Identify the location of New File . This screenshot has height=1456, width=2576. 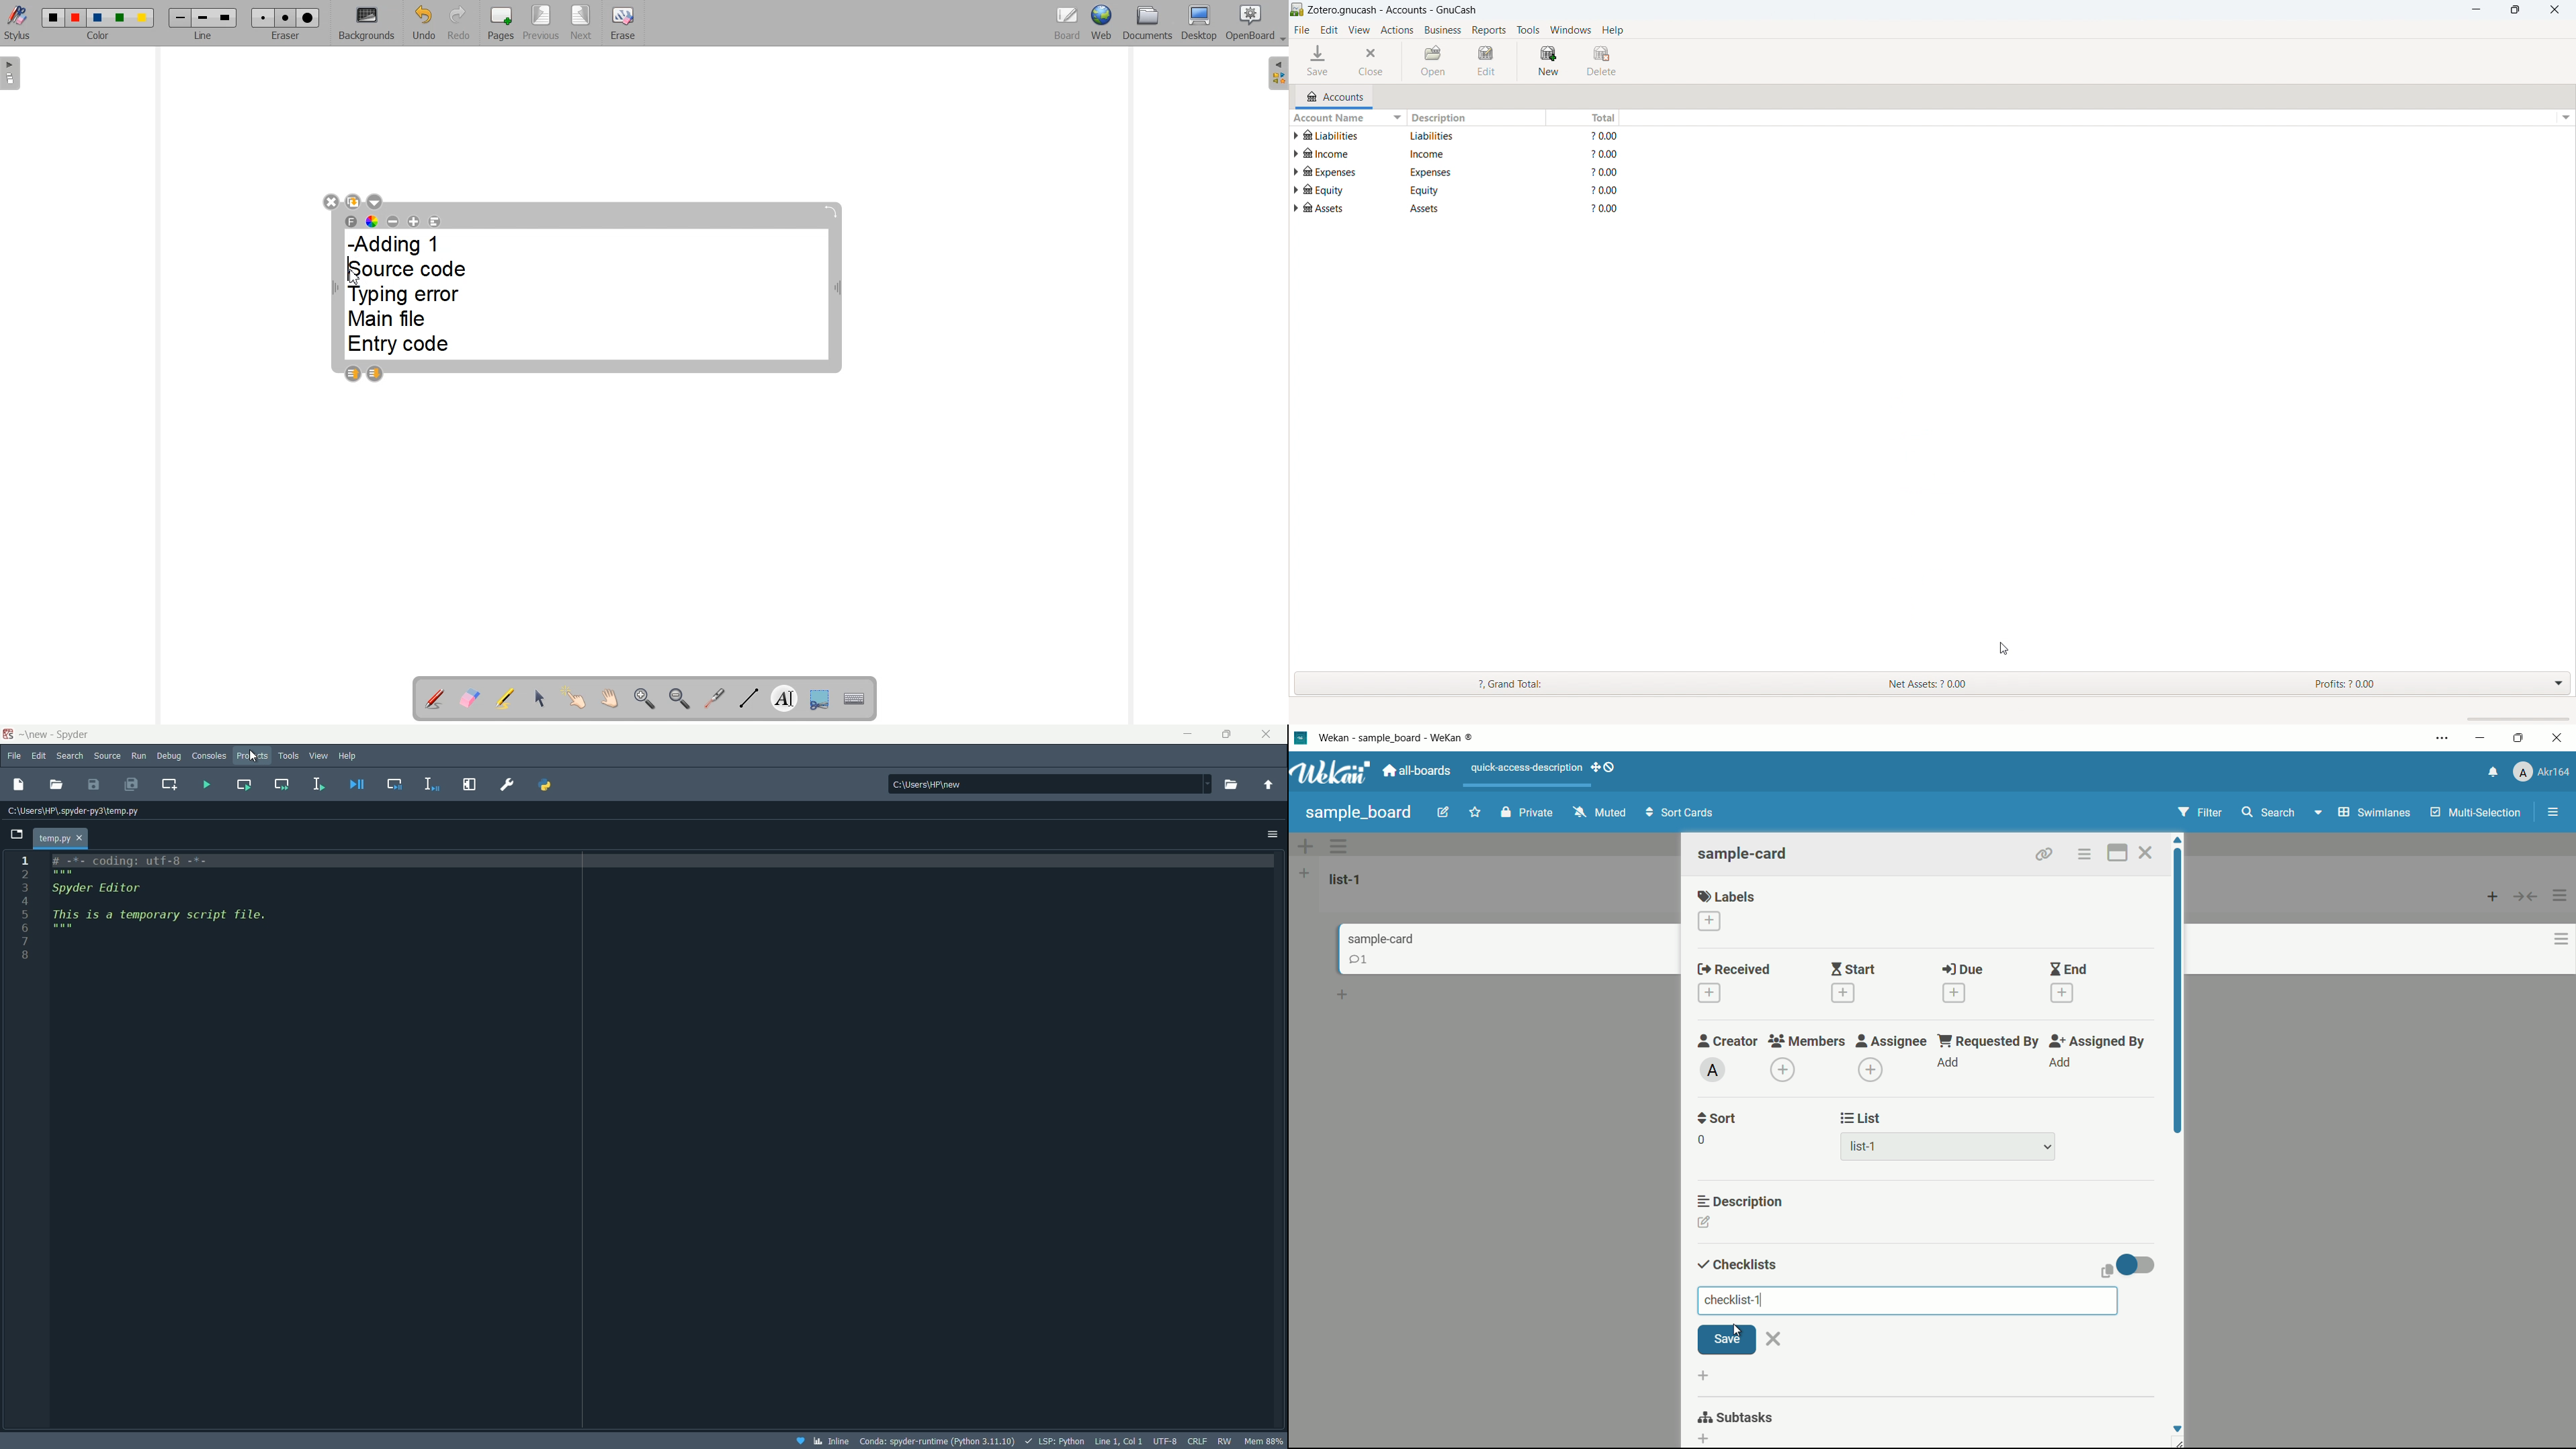
(17, 784).